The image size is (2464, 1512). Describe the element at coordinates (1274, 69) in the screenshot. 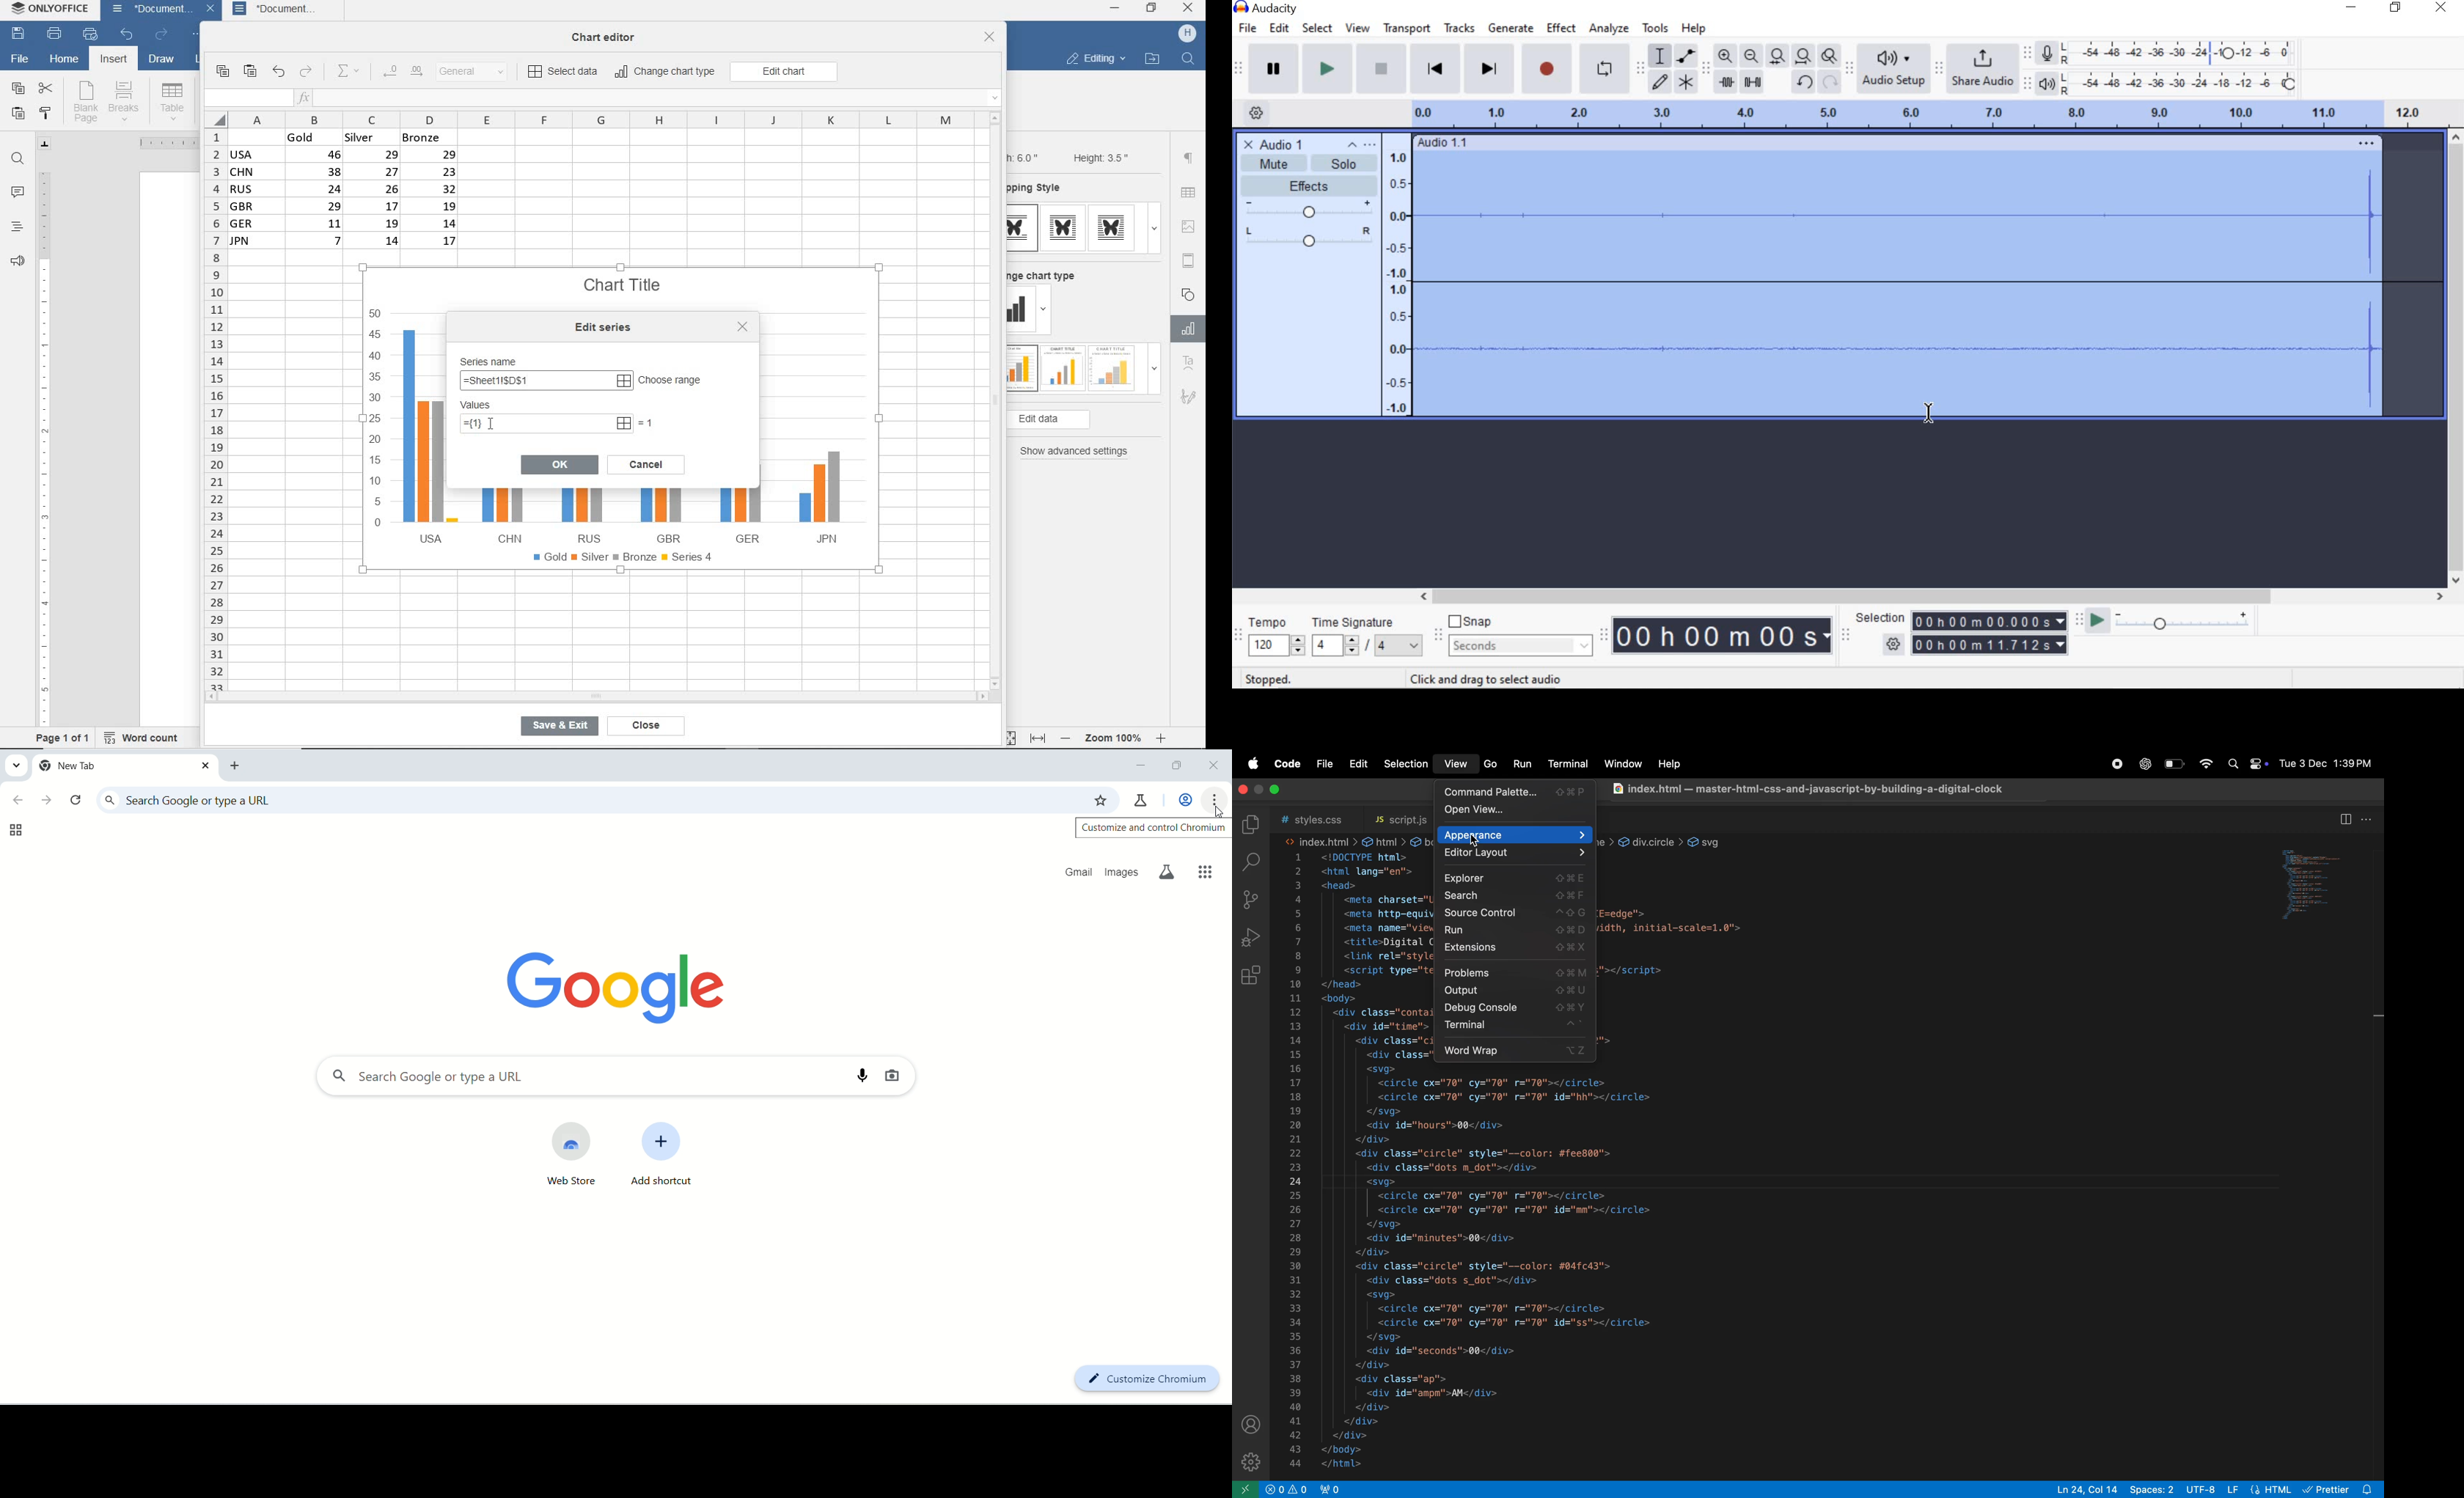

I see `Pause` at that location.